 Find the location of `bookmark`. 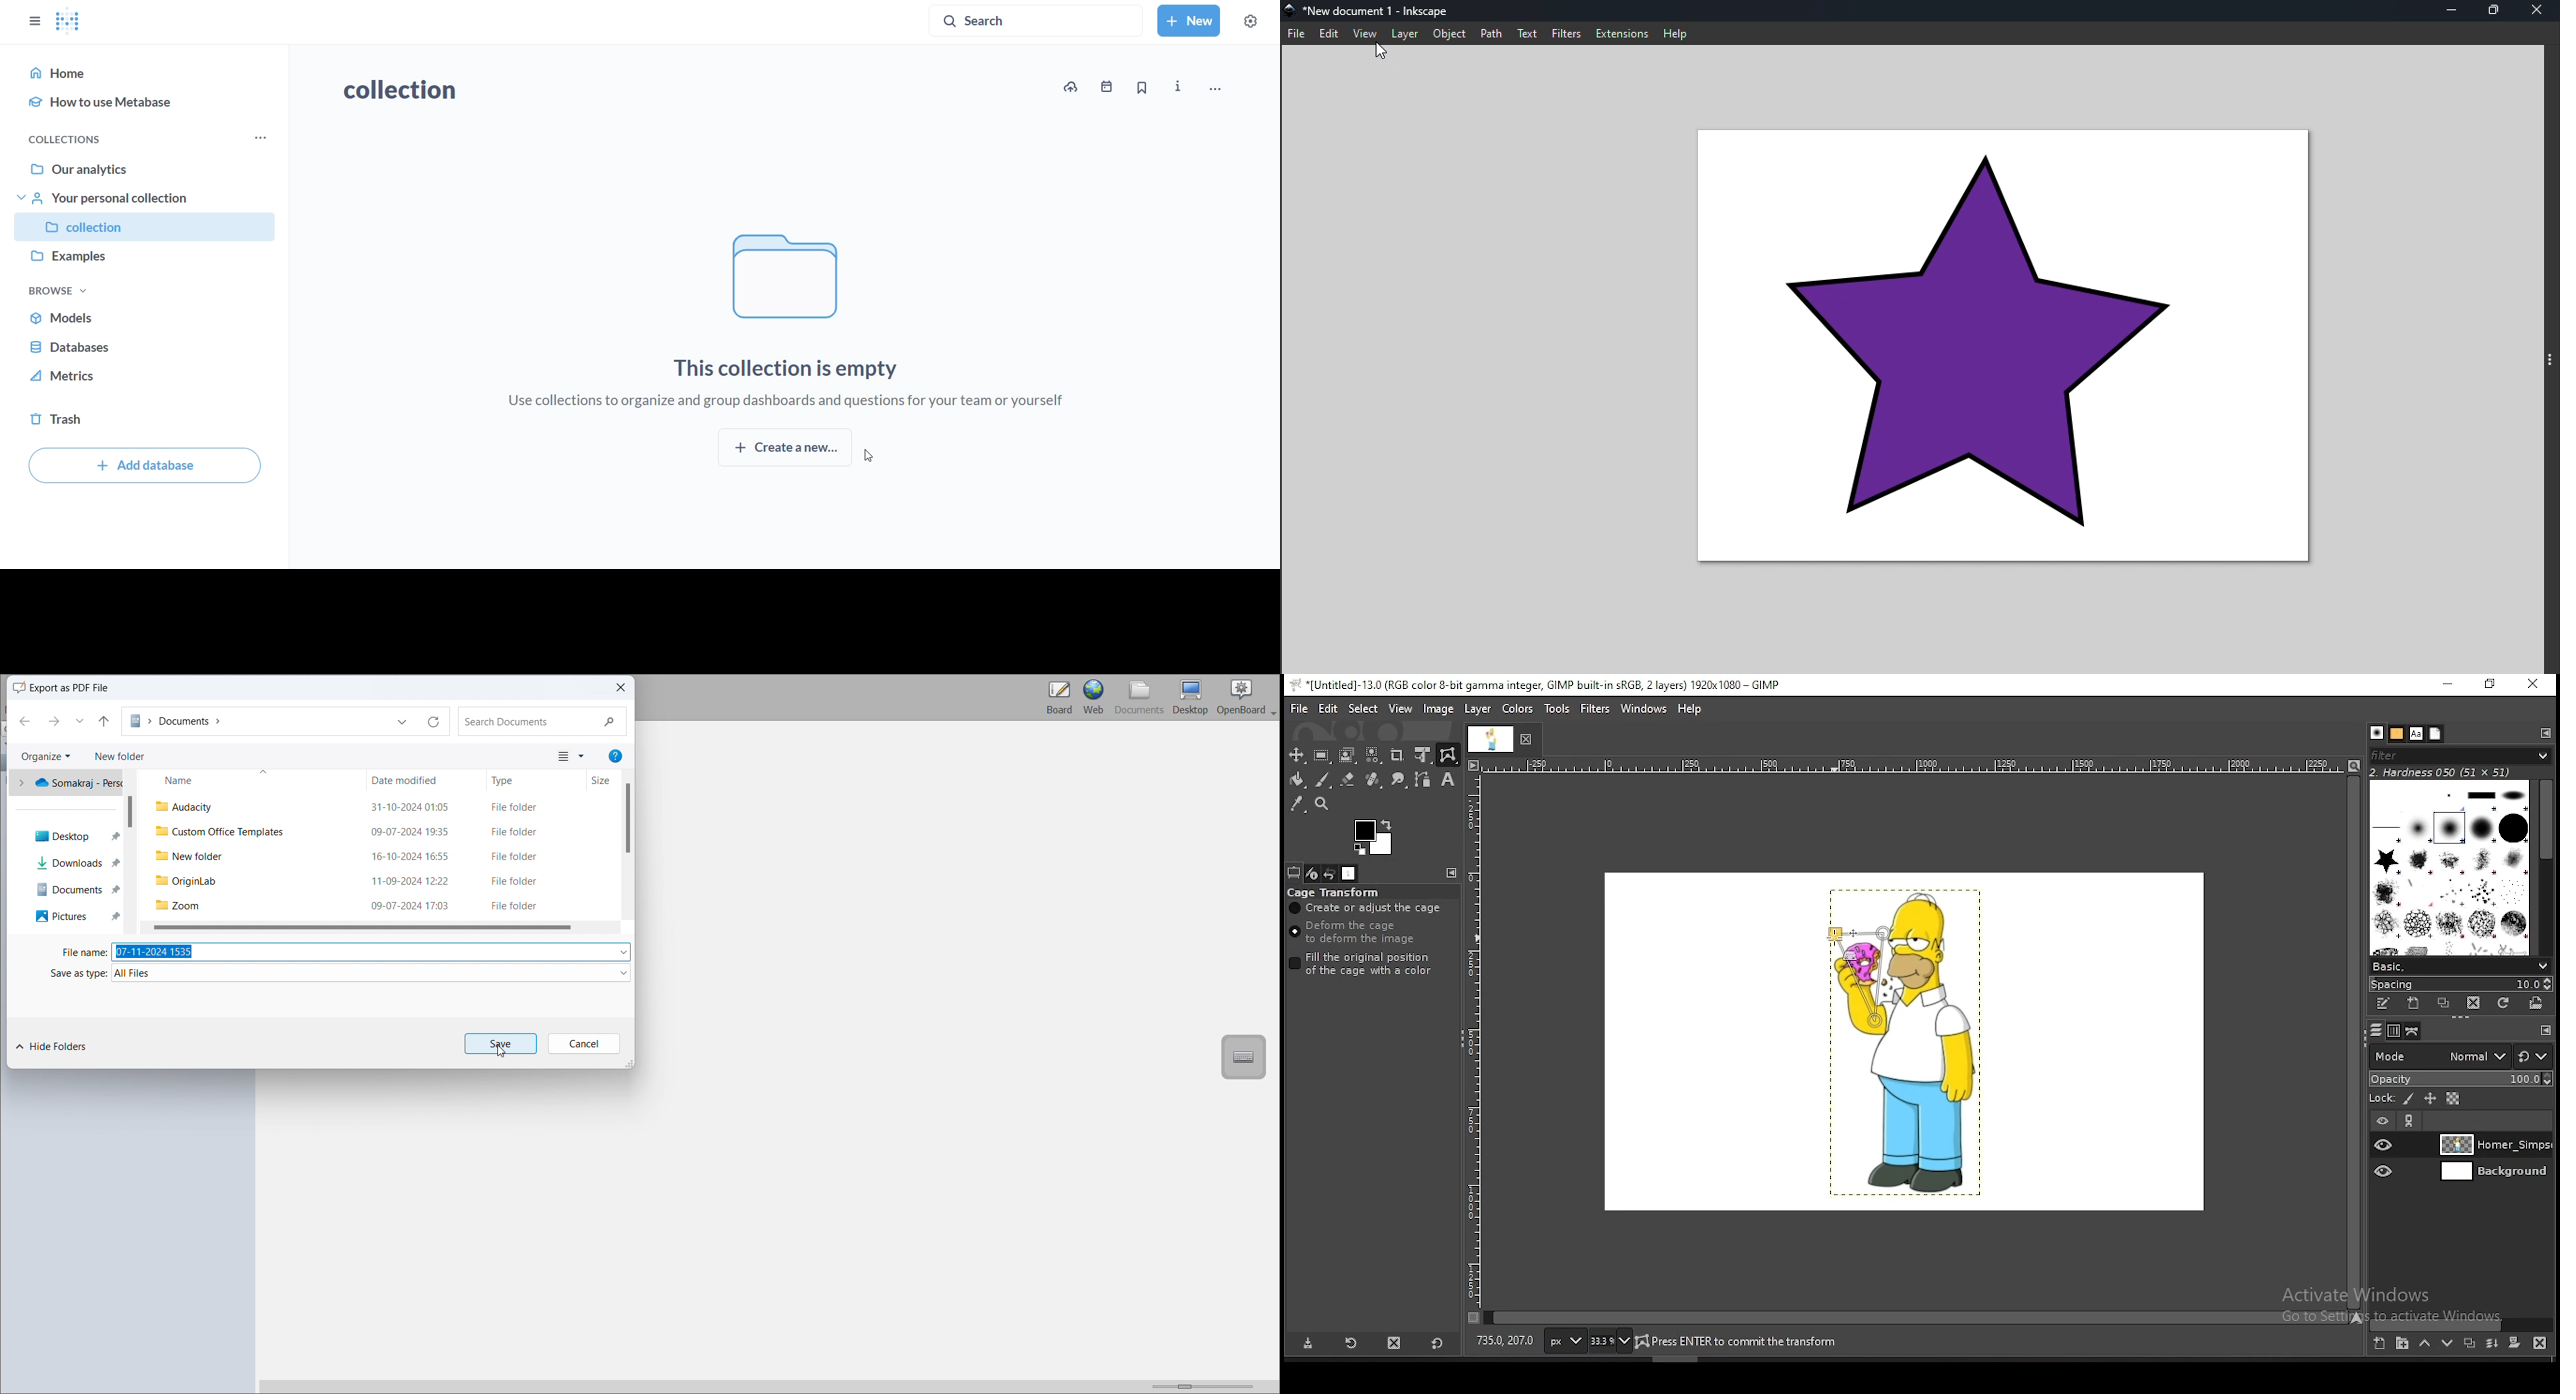

bookmark is located at coordinates (1146, 87).